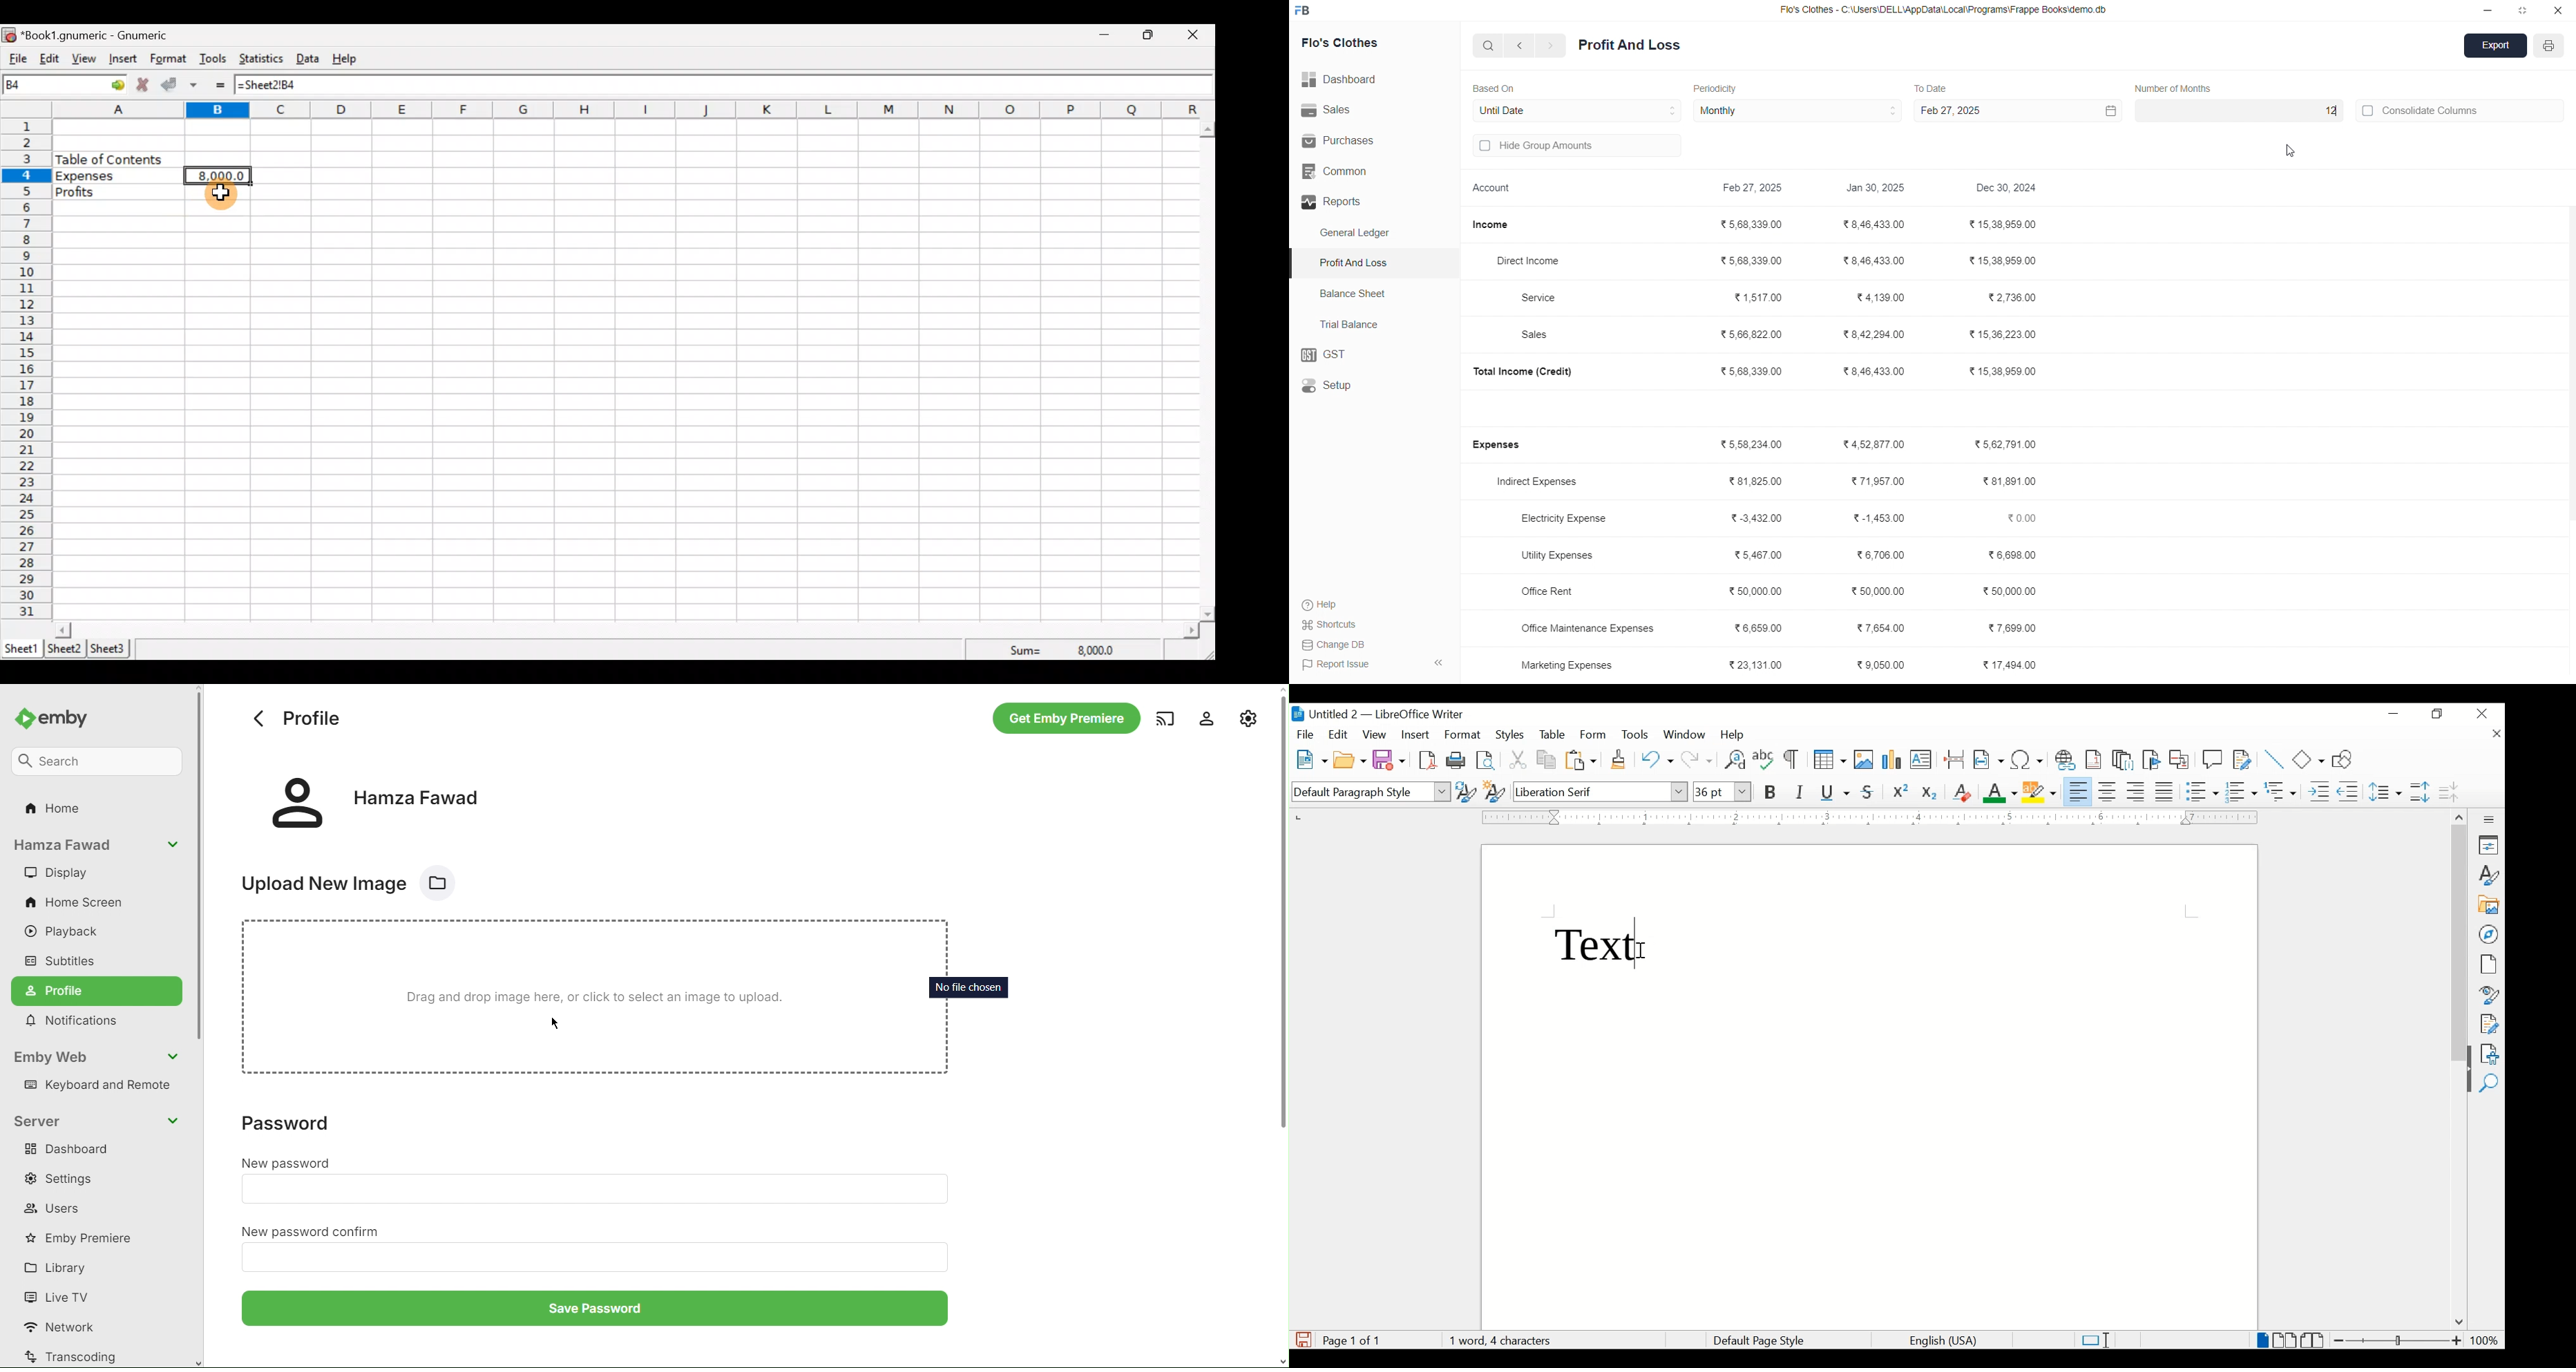 Image resolution: width=2576 pixels, height=1372 pixels. Describe the element at coordinates (1734, 759) in the screenshot. I see `find and replace` at that location.